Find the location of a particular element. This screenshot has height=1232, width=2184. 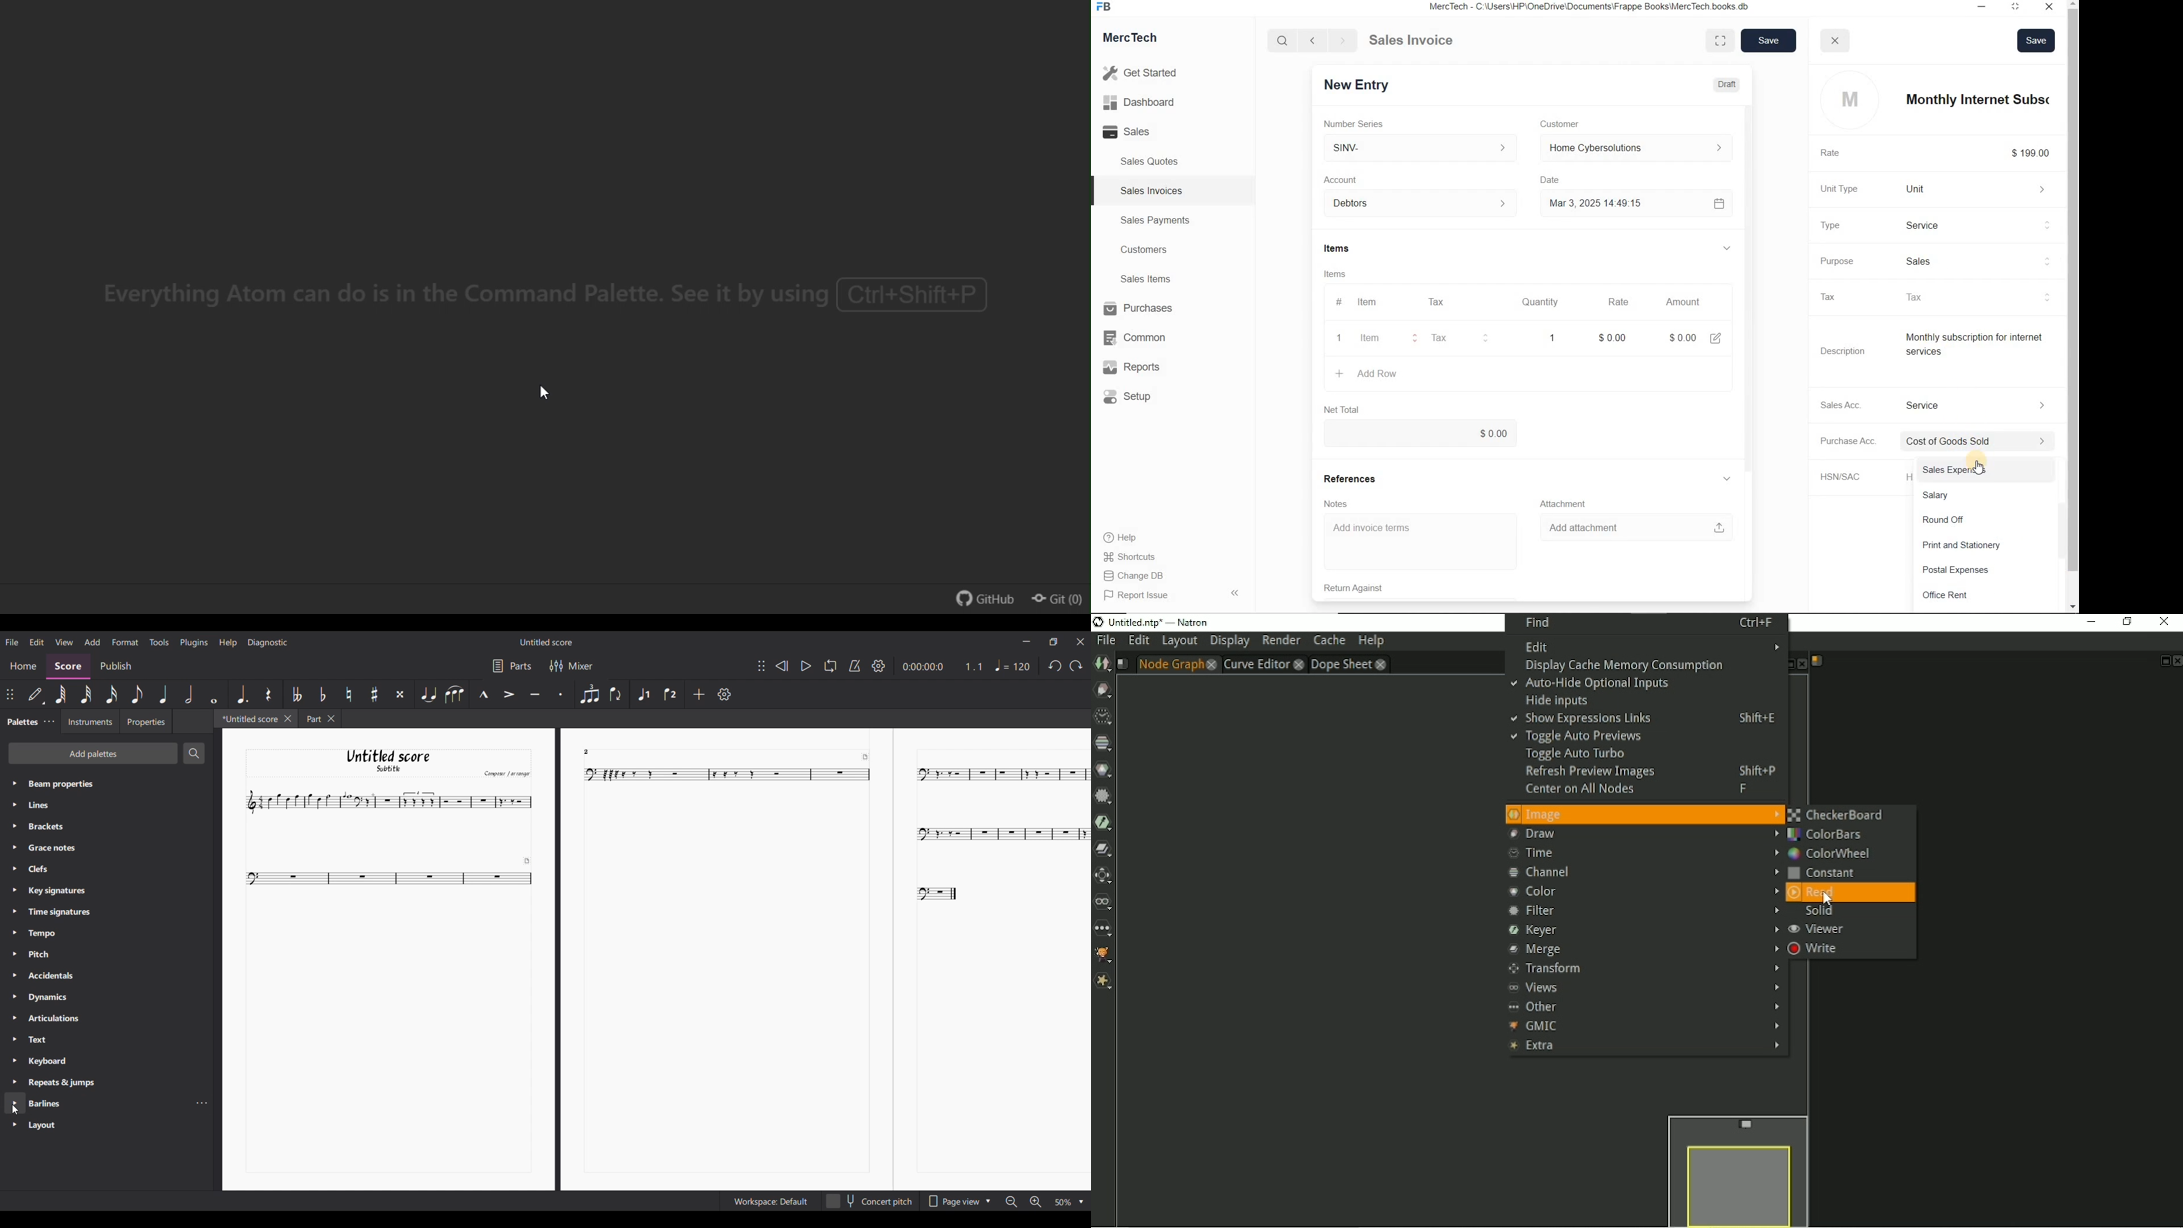

Hide Sidebar is located at coordinates (1234, 592).